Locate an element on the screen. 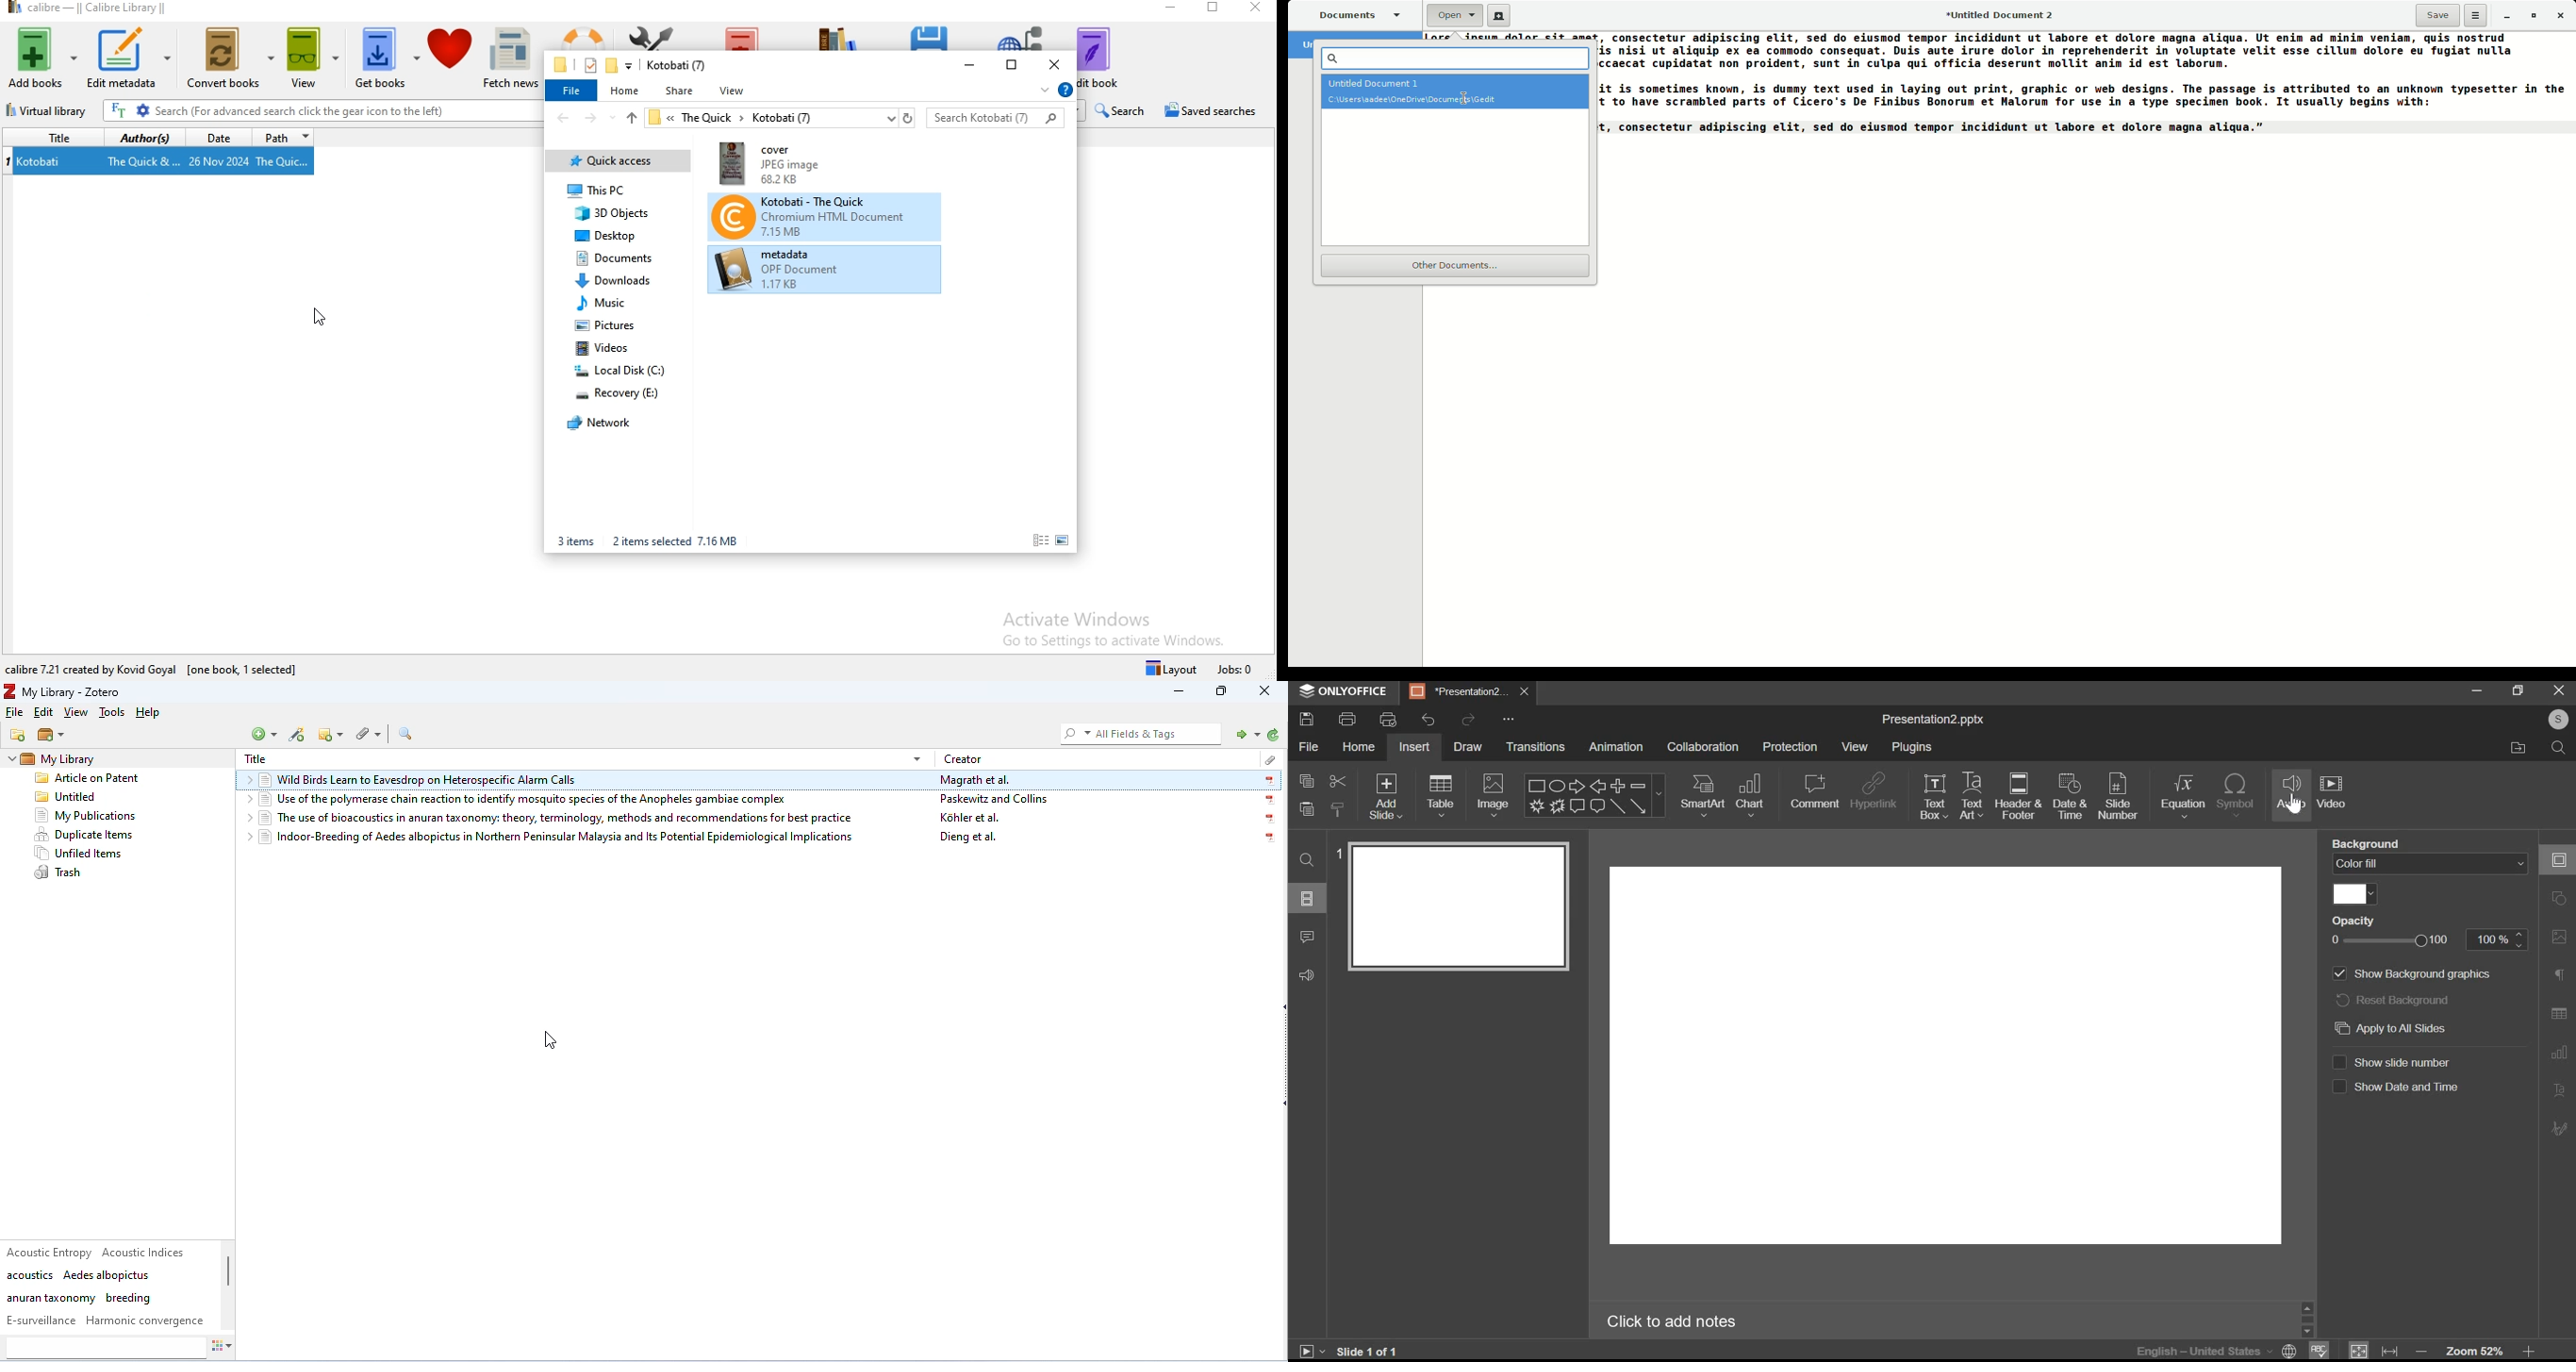  fill color is located at coordinates (2357, 894).